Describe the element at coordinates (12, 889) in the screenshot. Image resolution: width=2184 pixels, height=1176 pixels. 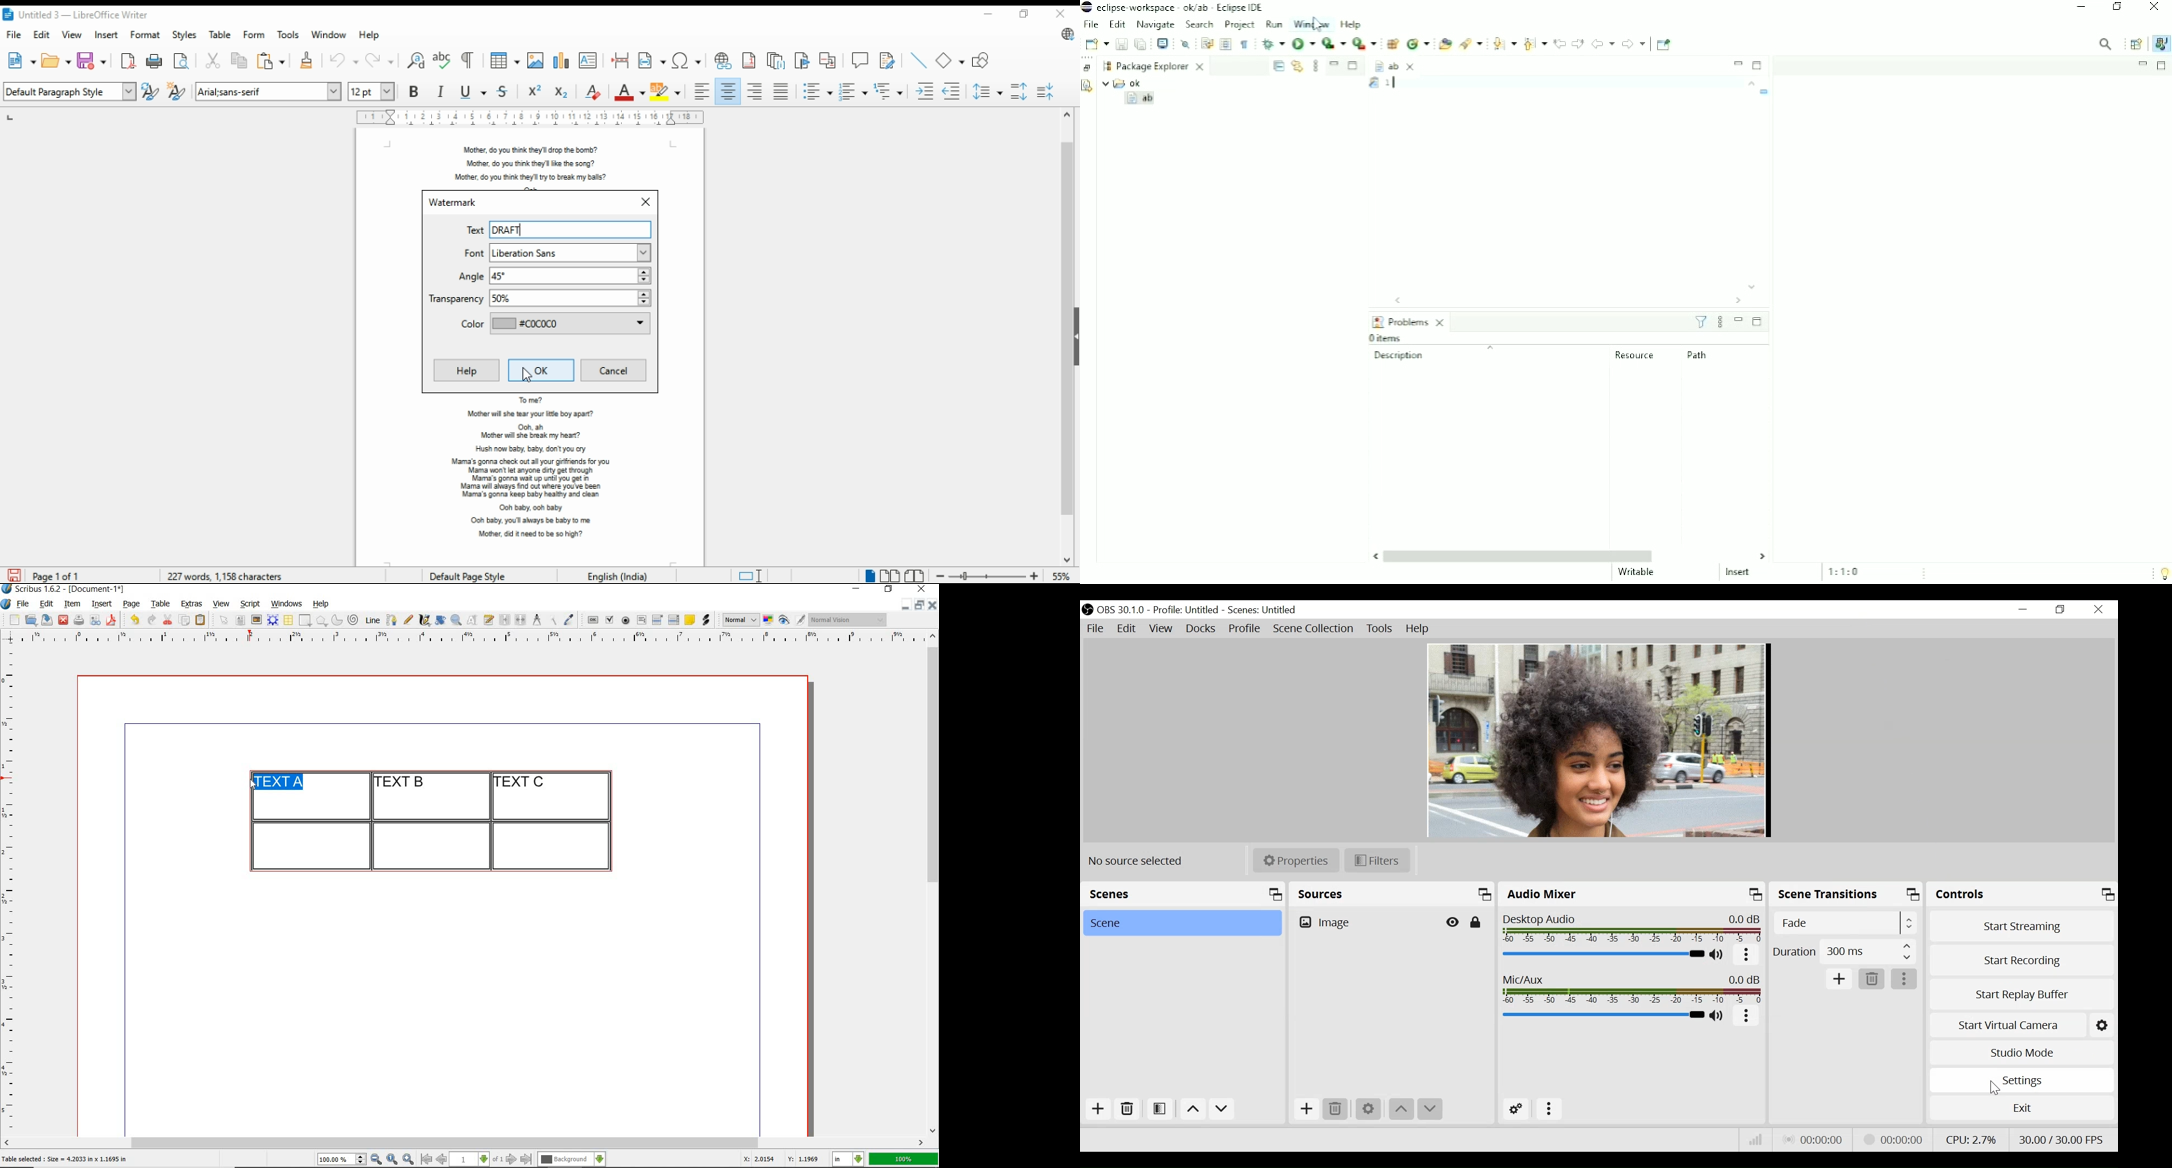
I see `ruler` at that location.